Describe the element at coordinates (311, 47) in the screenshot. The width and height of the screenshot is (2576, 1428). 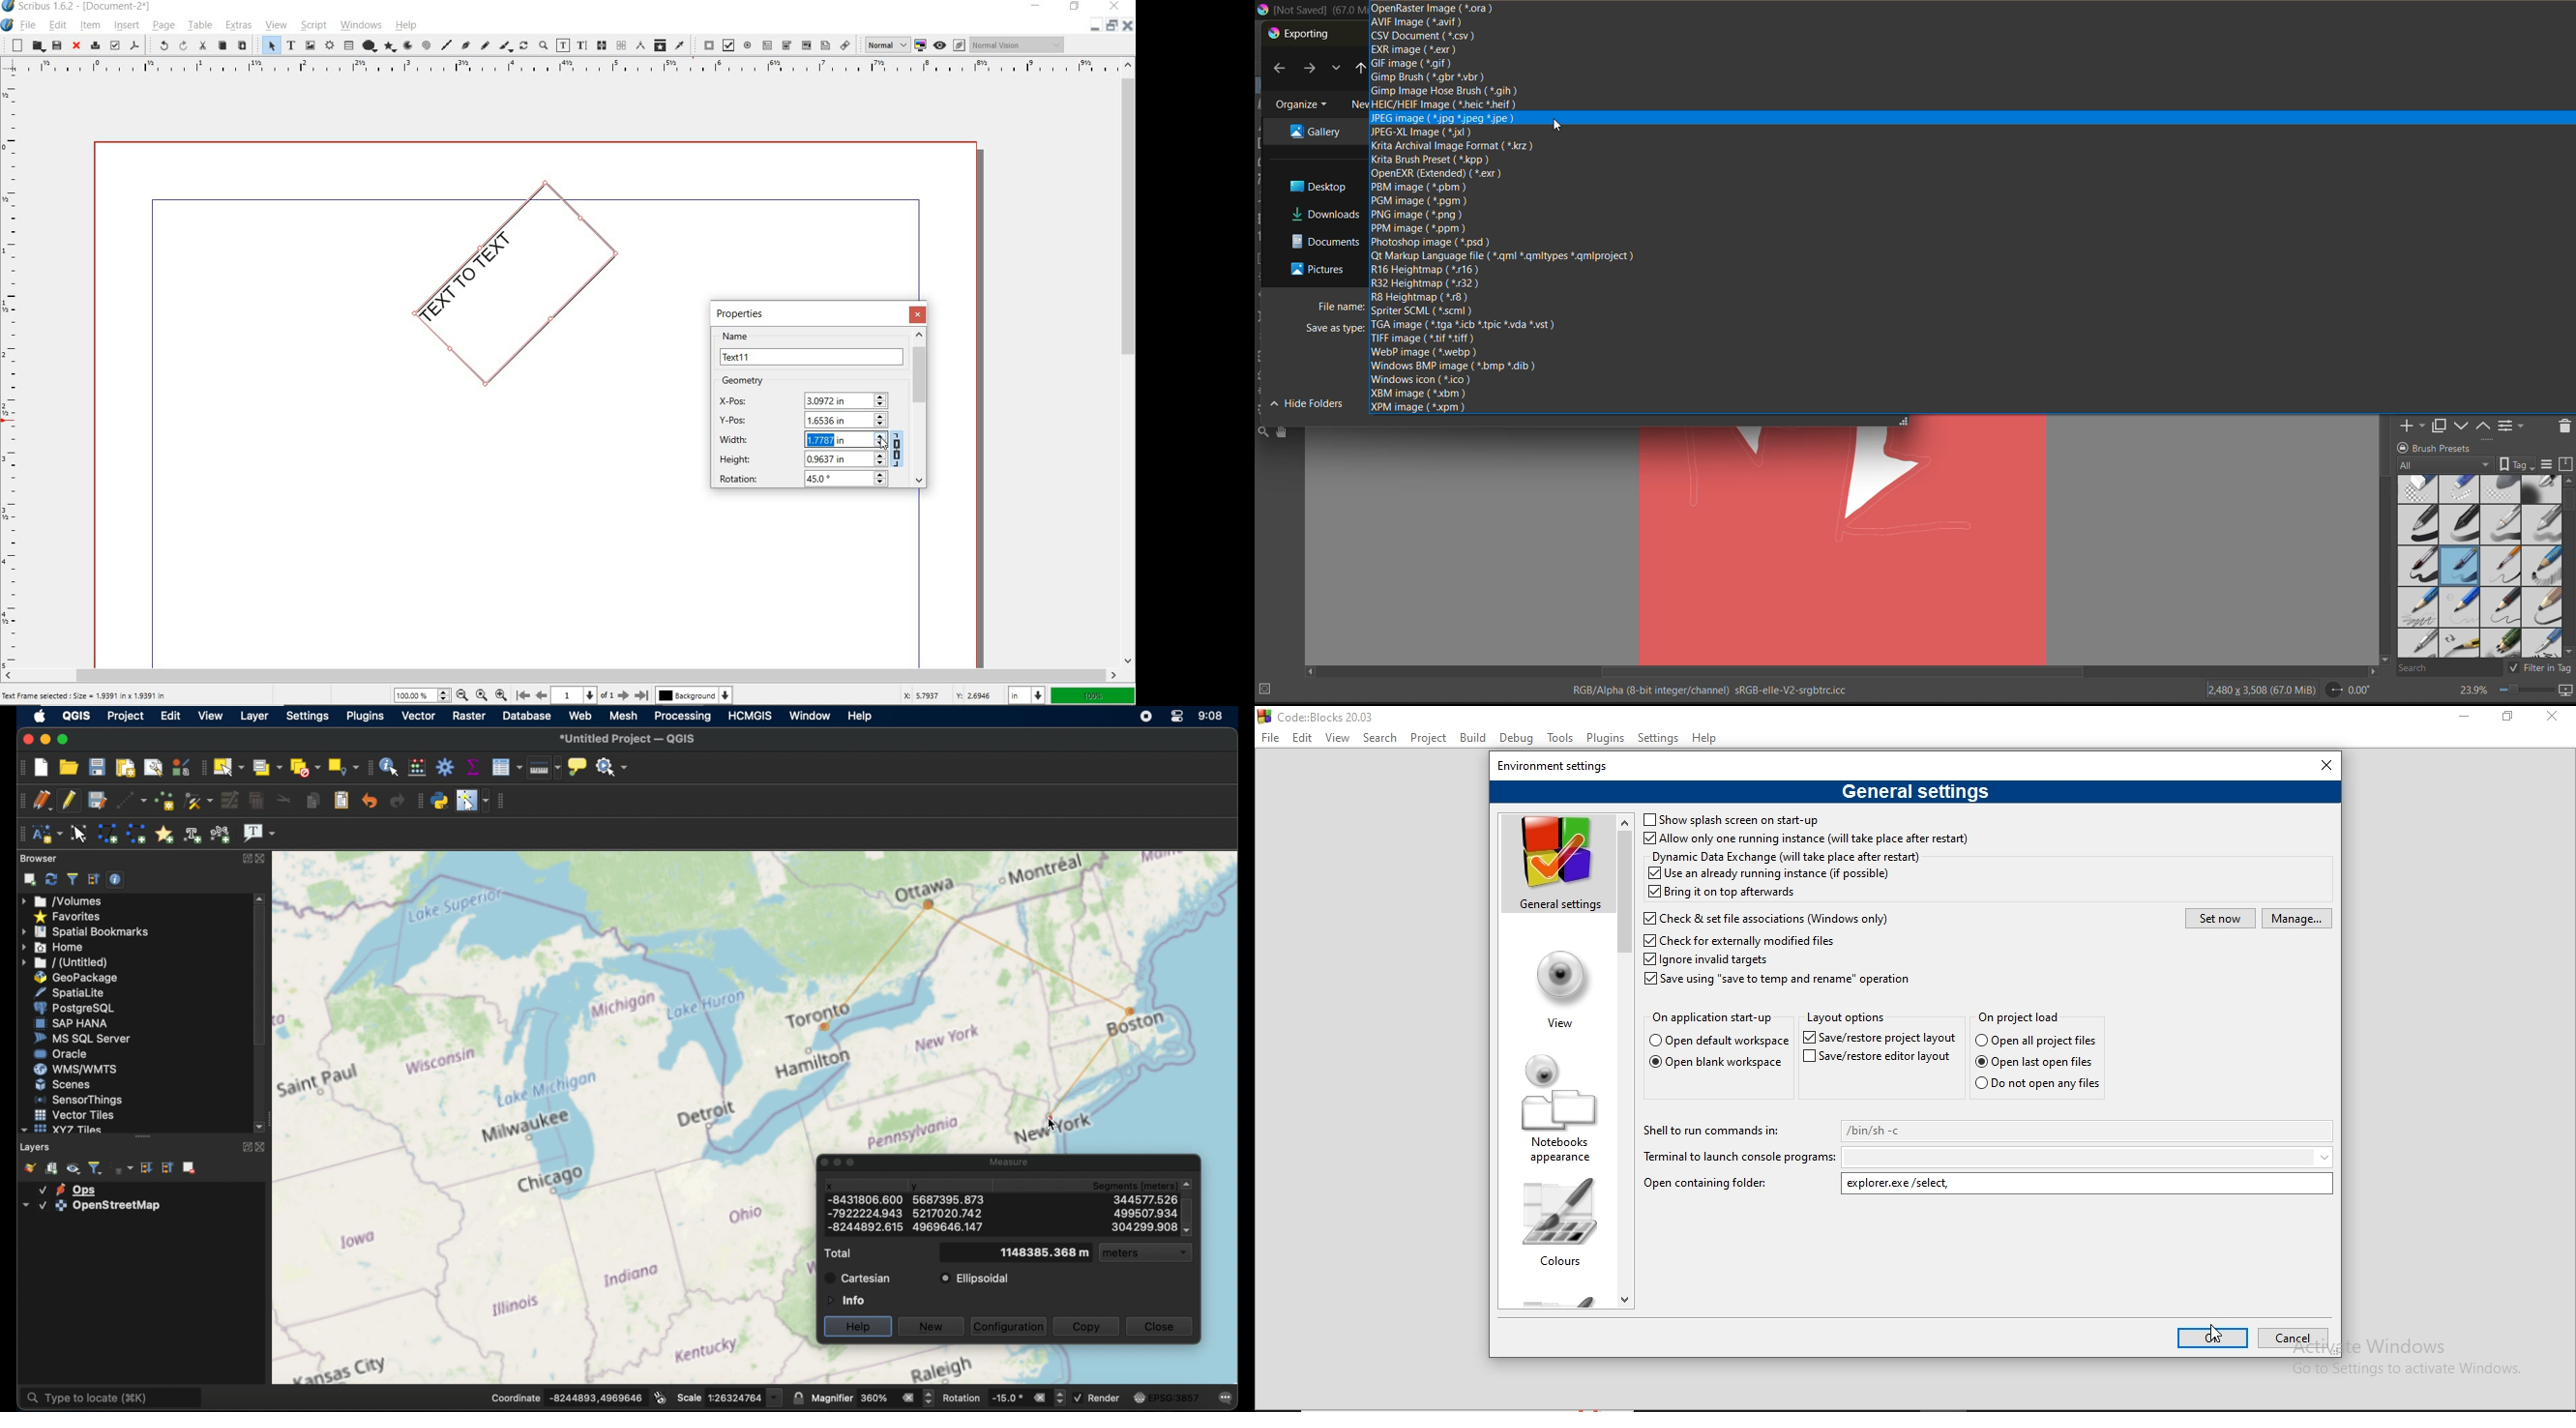
I see `image frame` at that location.